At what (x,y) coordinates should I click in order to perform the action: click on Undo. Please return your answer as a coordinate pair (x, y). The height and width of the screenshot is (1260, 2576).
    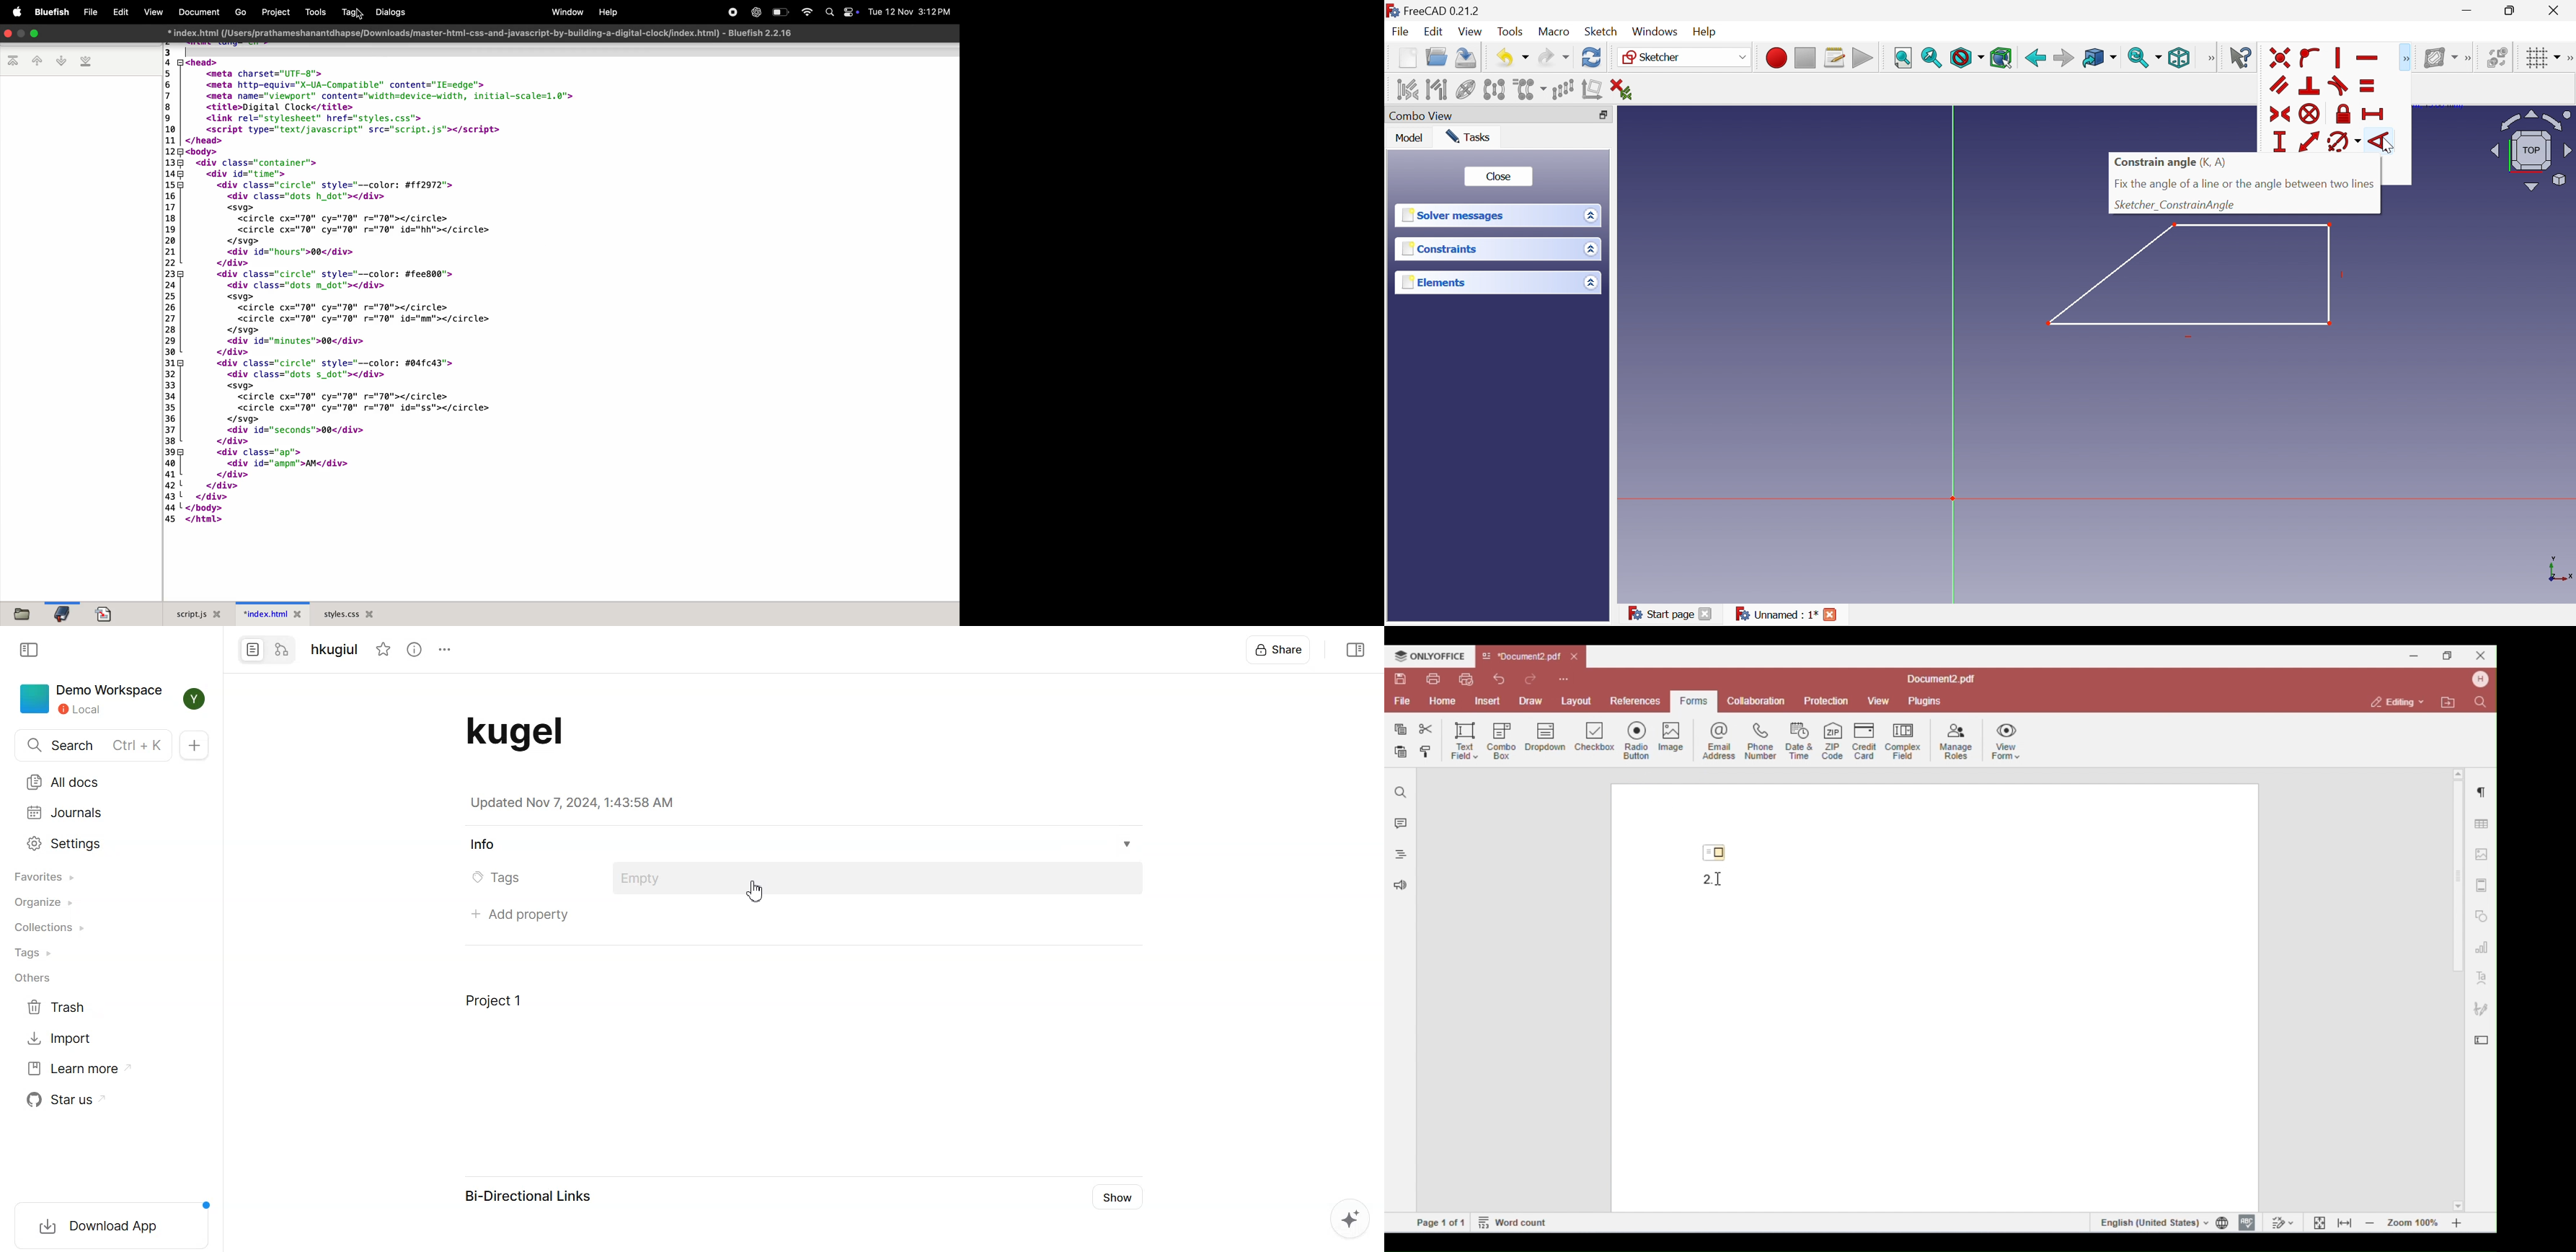
    Looking at the image, I should click on (1502, 57).